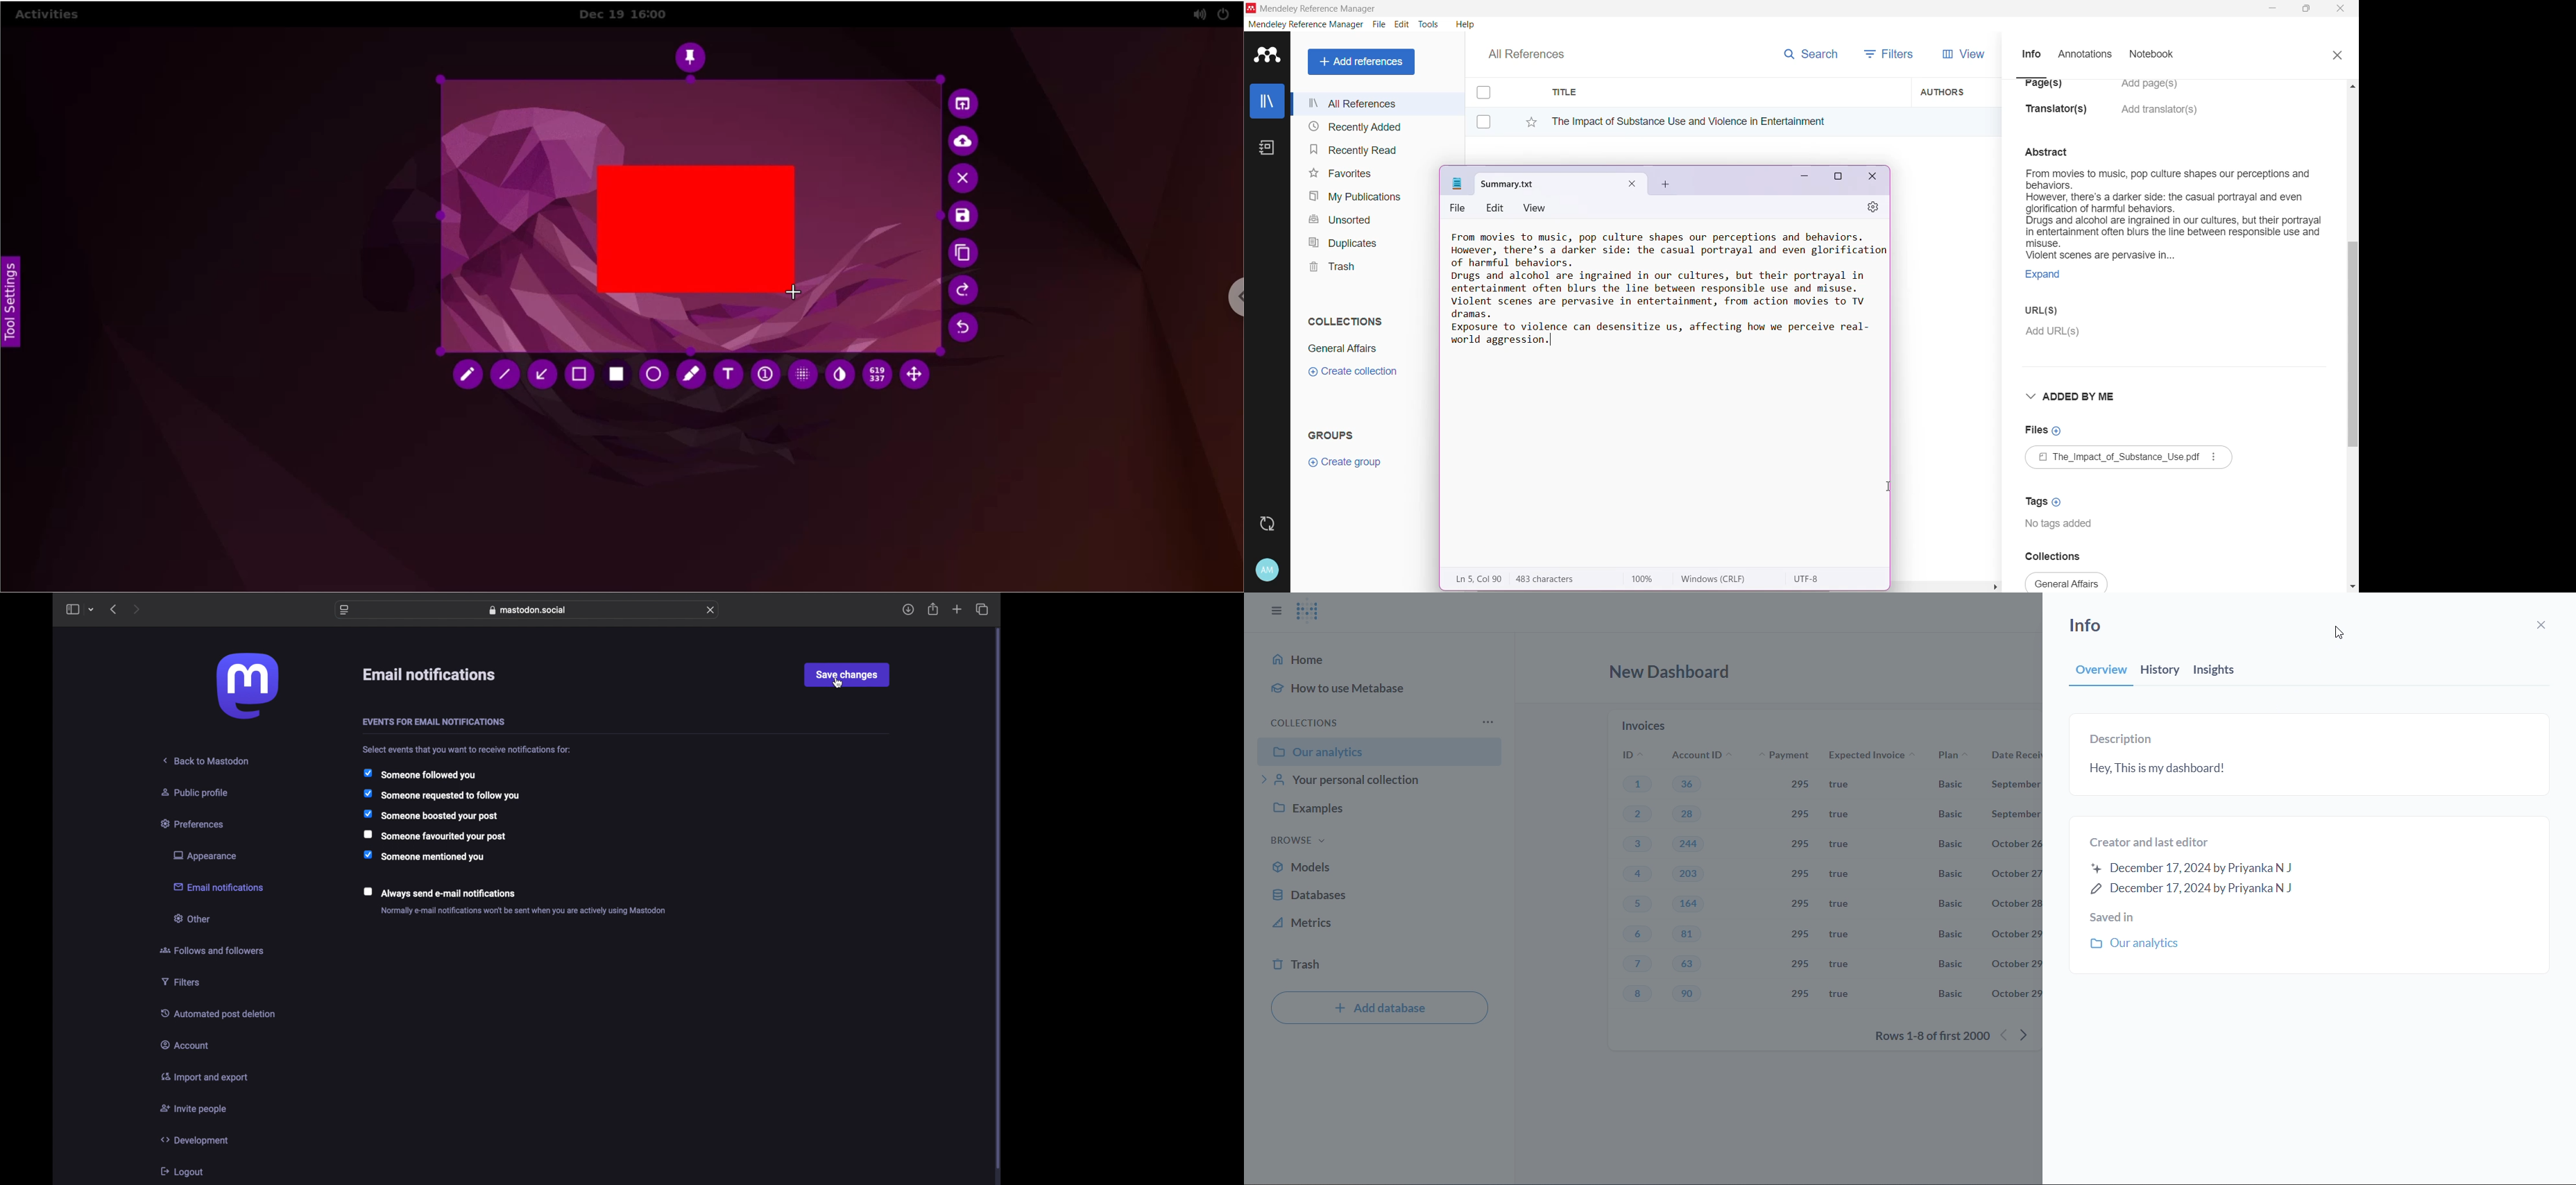 This screenshot has height=1204, width=2576. Describe the element at coordinates (1961, 54) in the screenshot. I see `View` at that location.